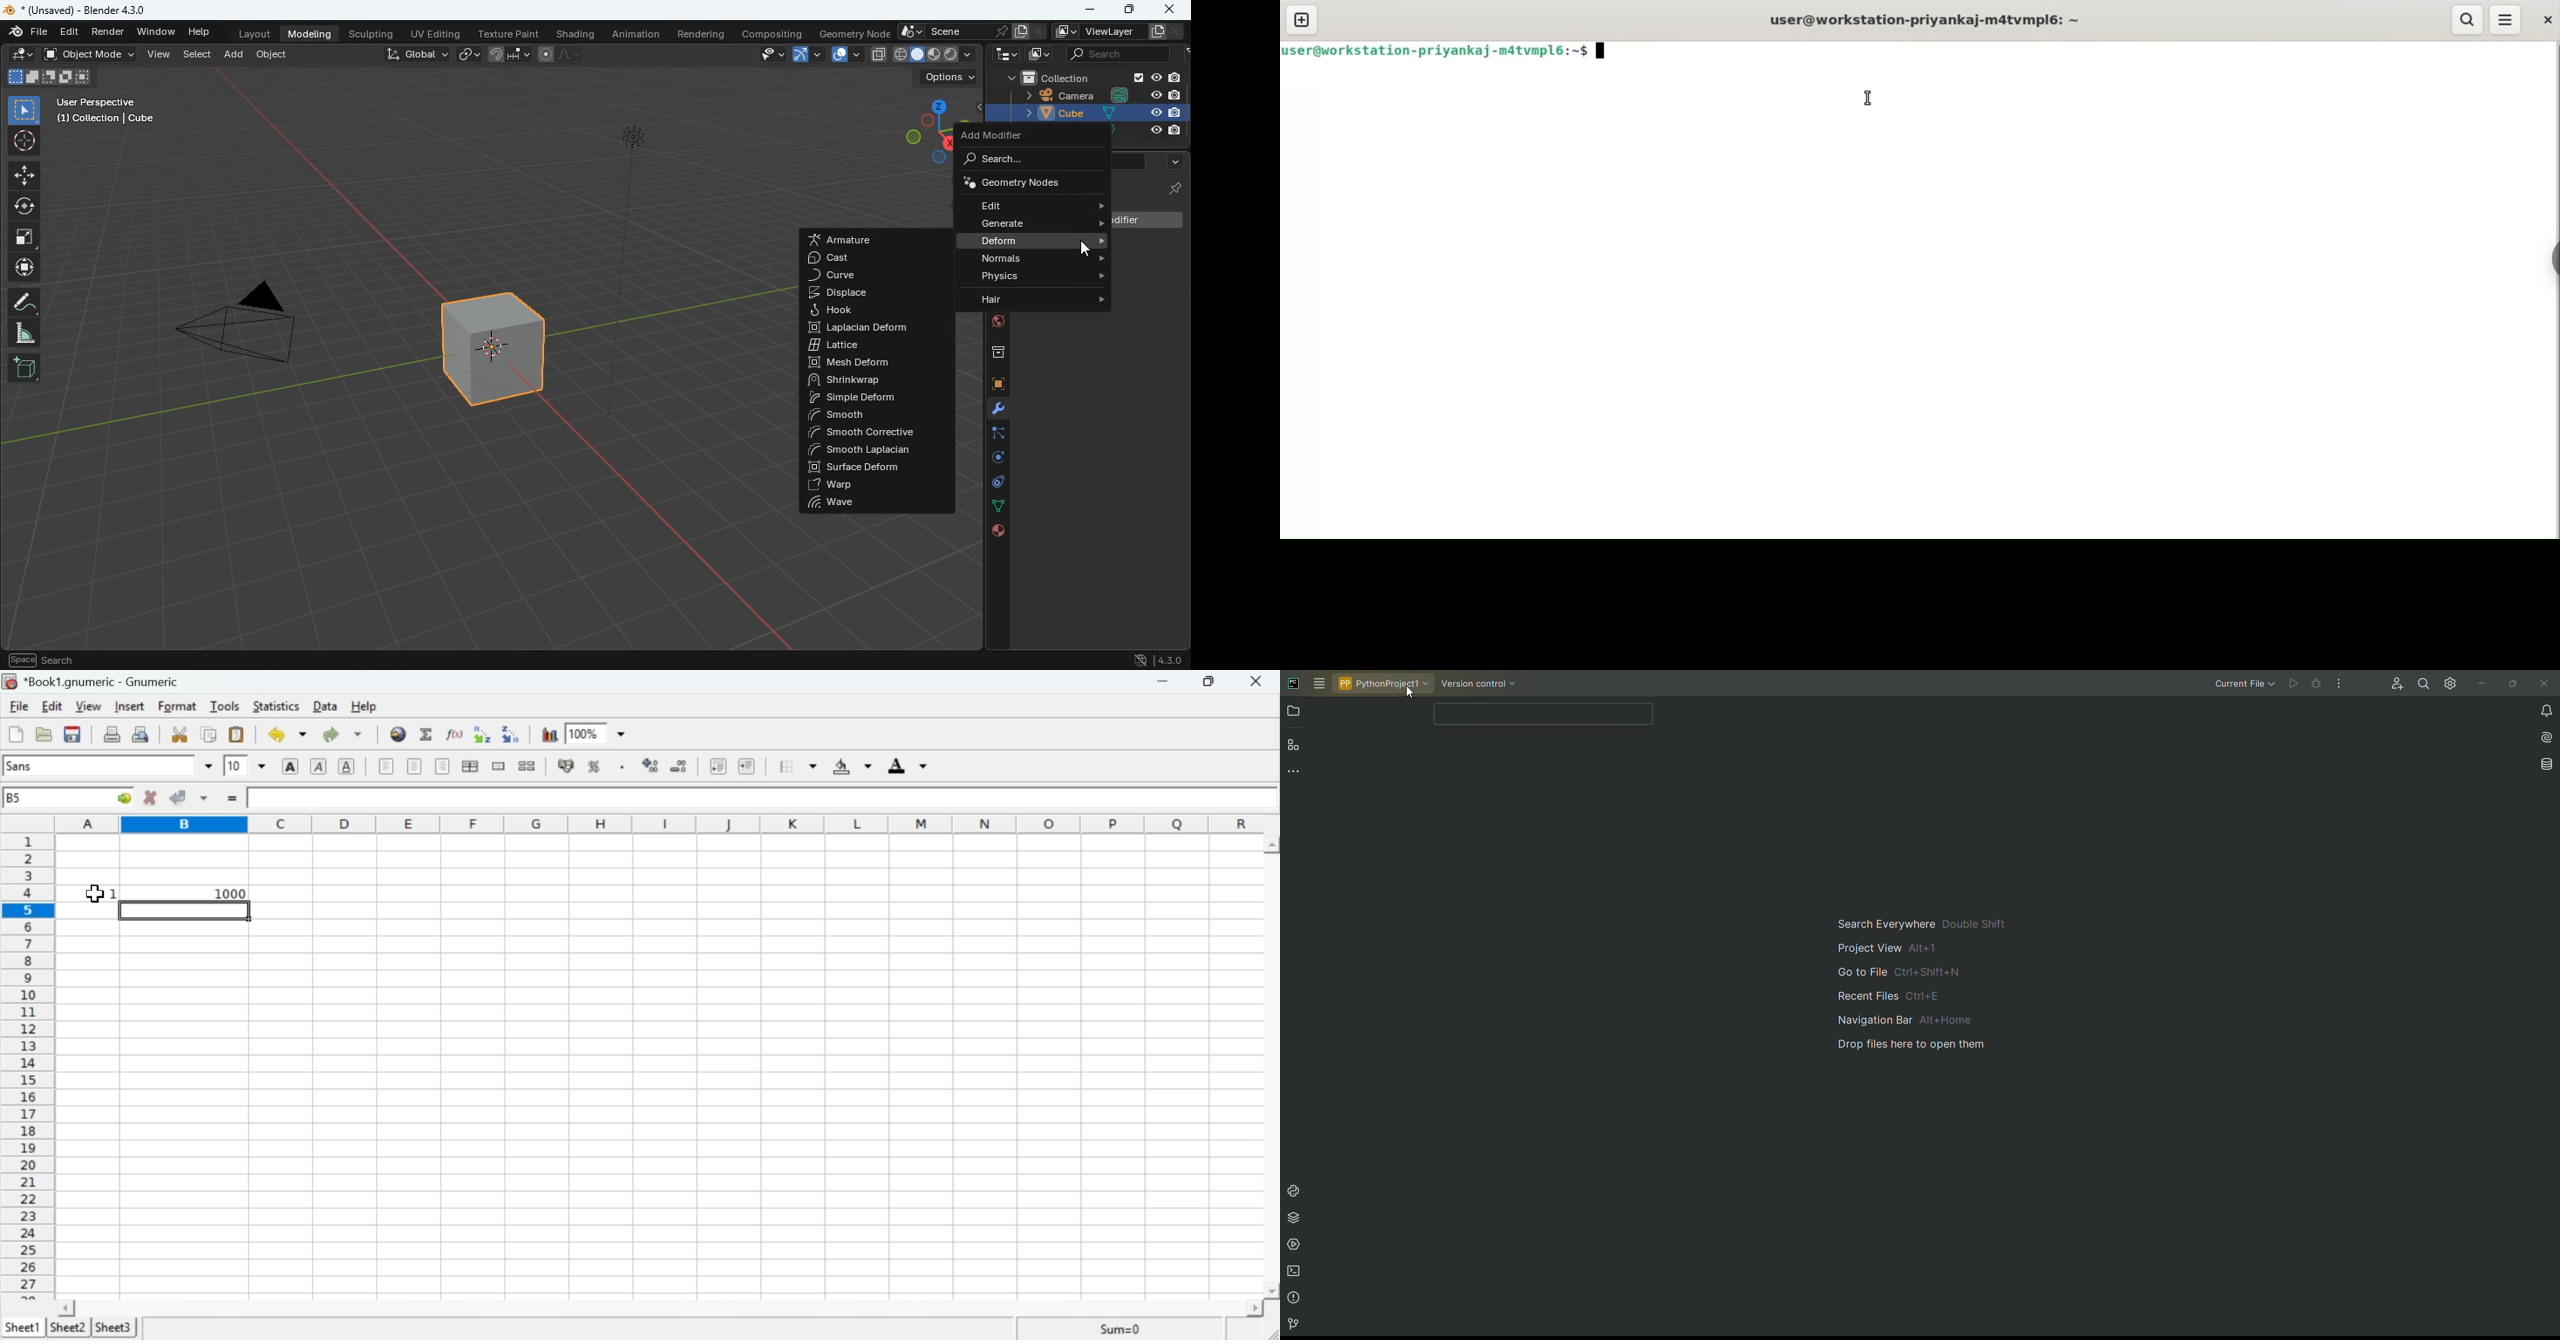 The height and width of the screenshot is (1344, 2576). I want to click on dots, so click(999, 509).